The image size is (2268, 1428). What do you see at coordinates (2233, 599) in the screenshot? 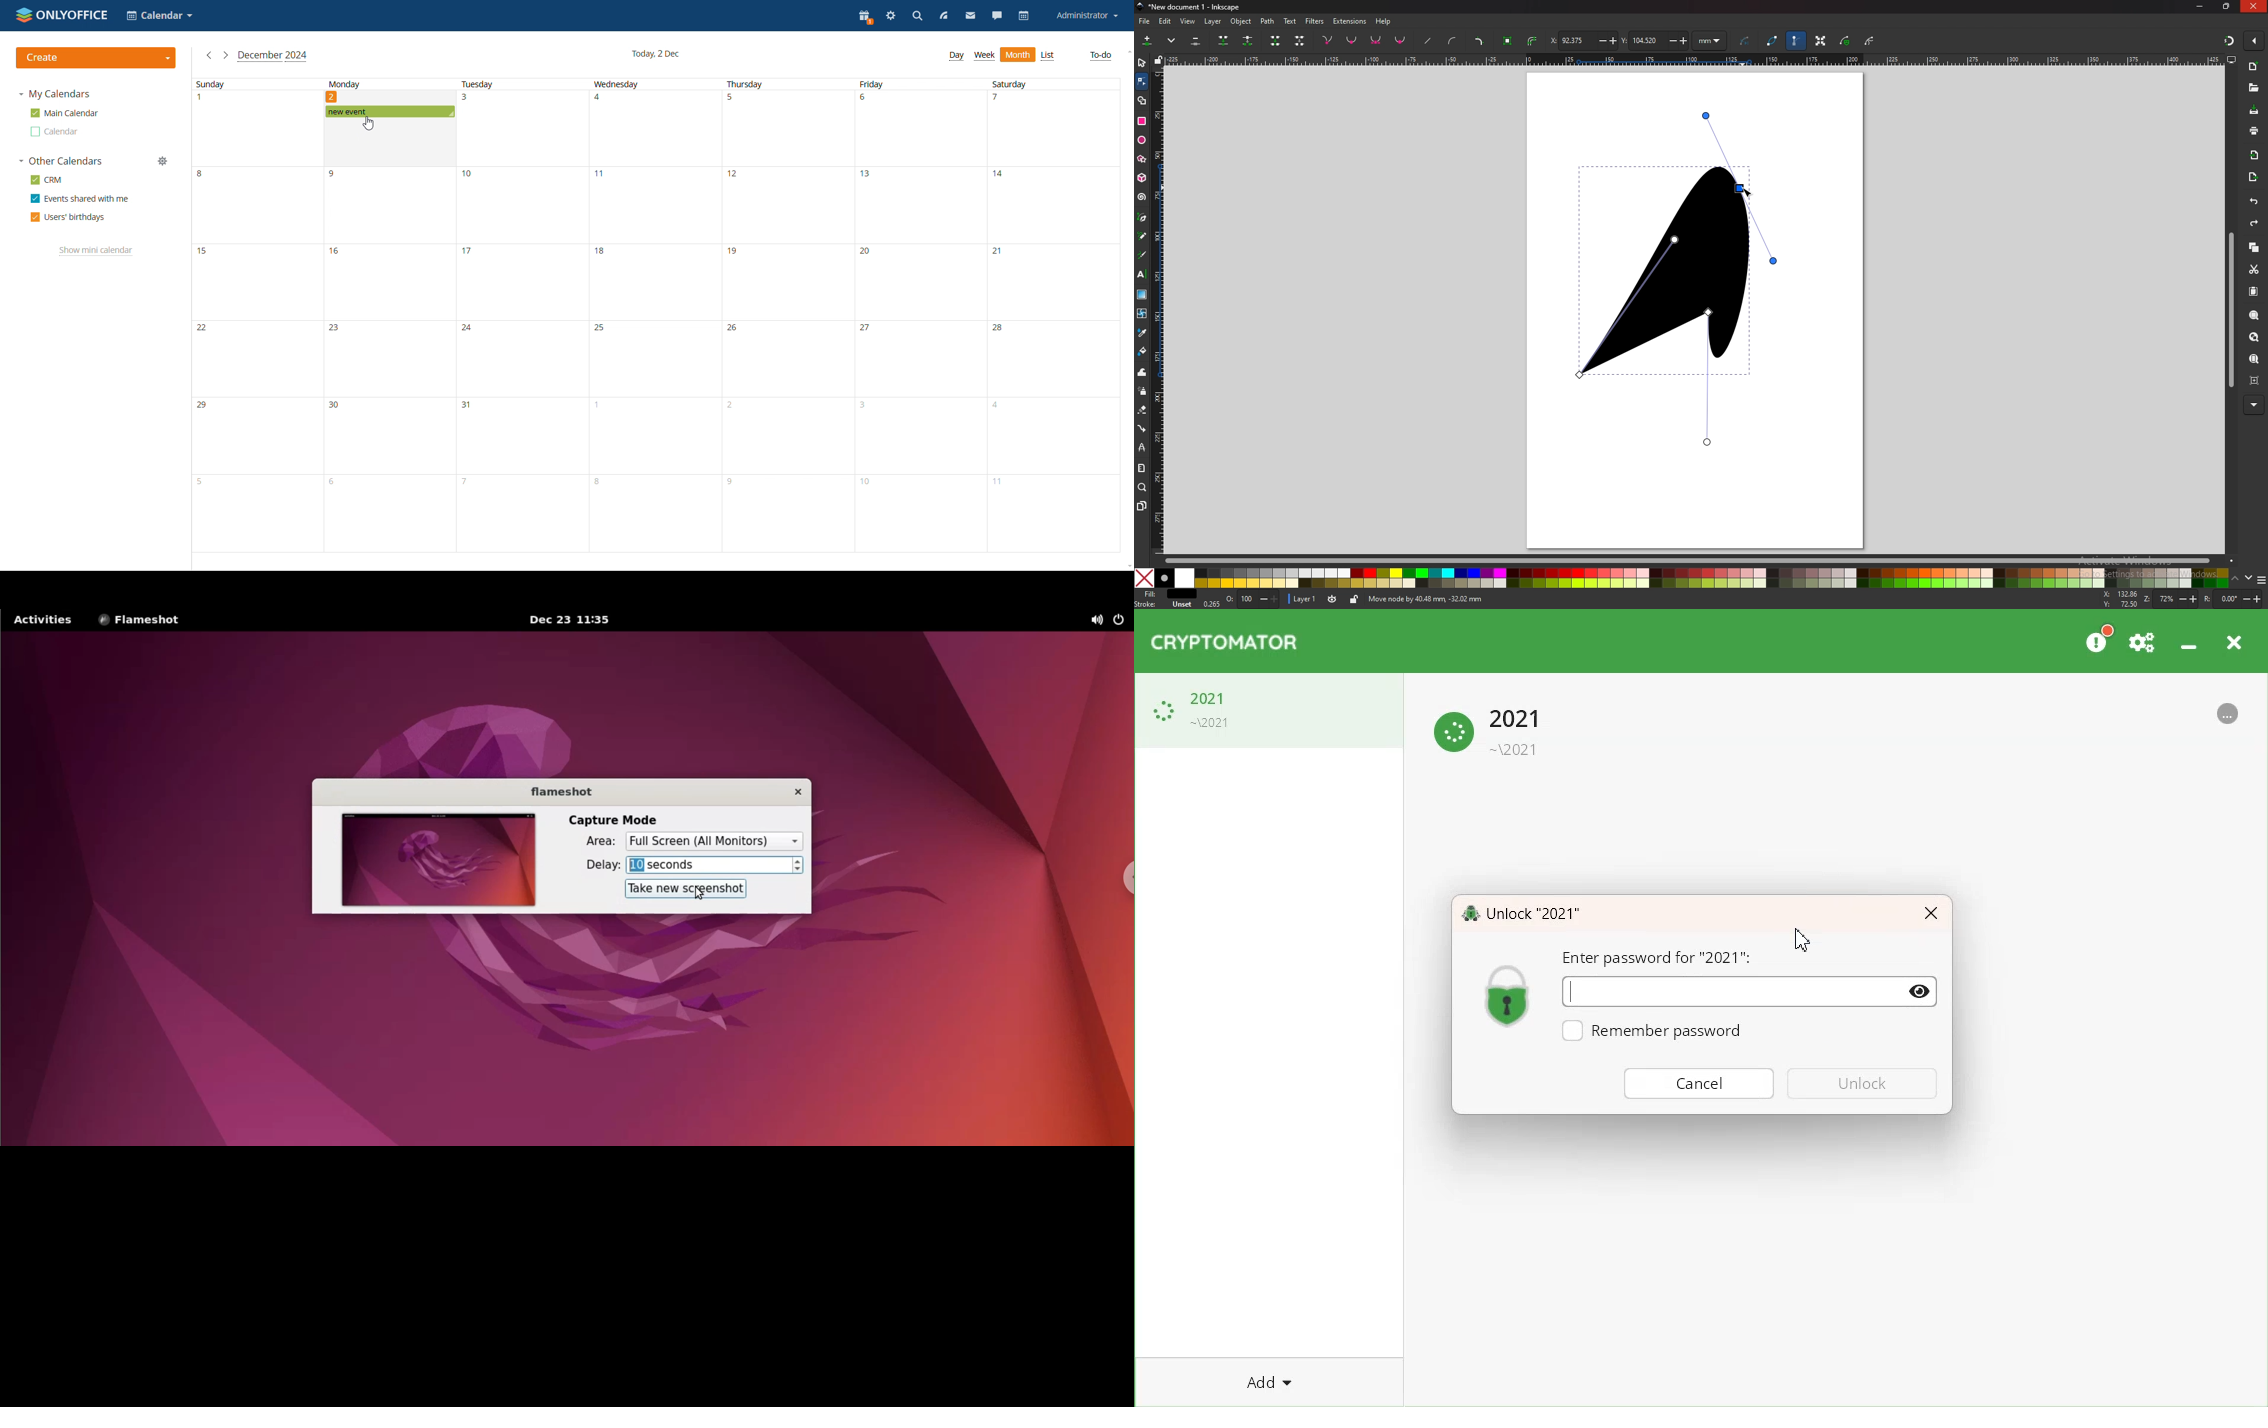
I see `rotate` at bounding box center [2233, 599].